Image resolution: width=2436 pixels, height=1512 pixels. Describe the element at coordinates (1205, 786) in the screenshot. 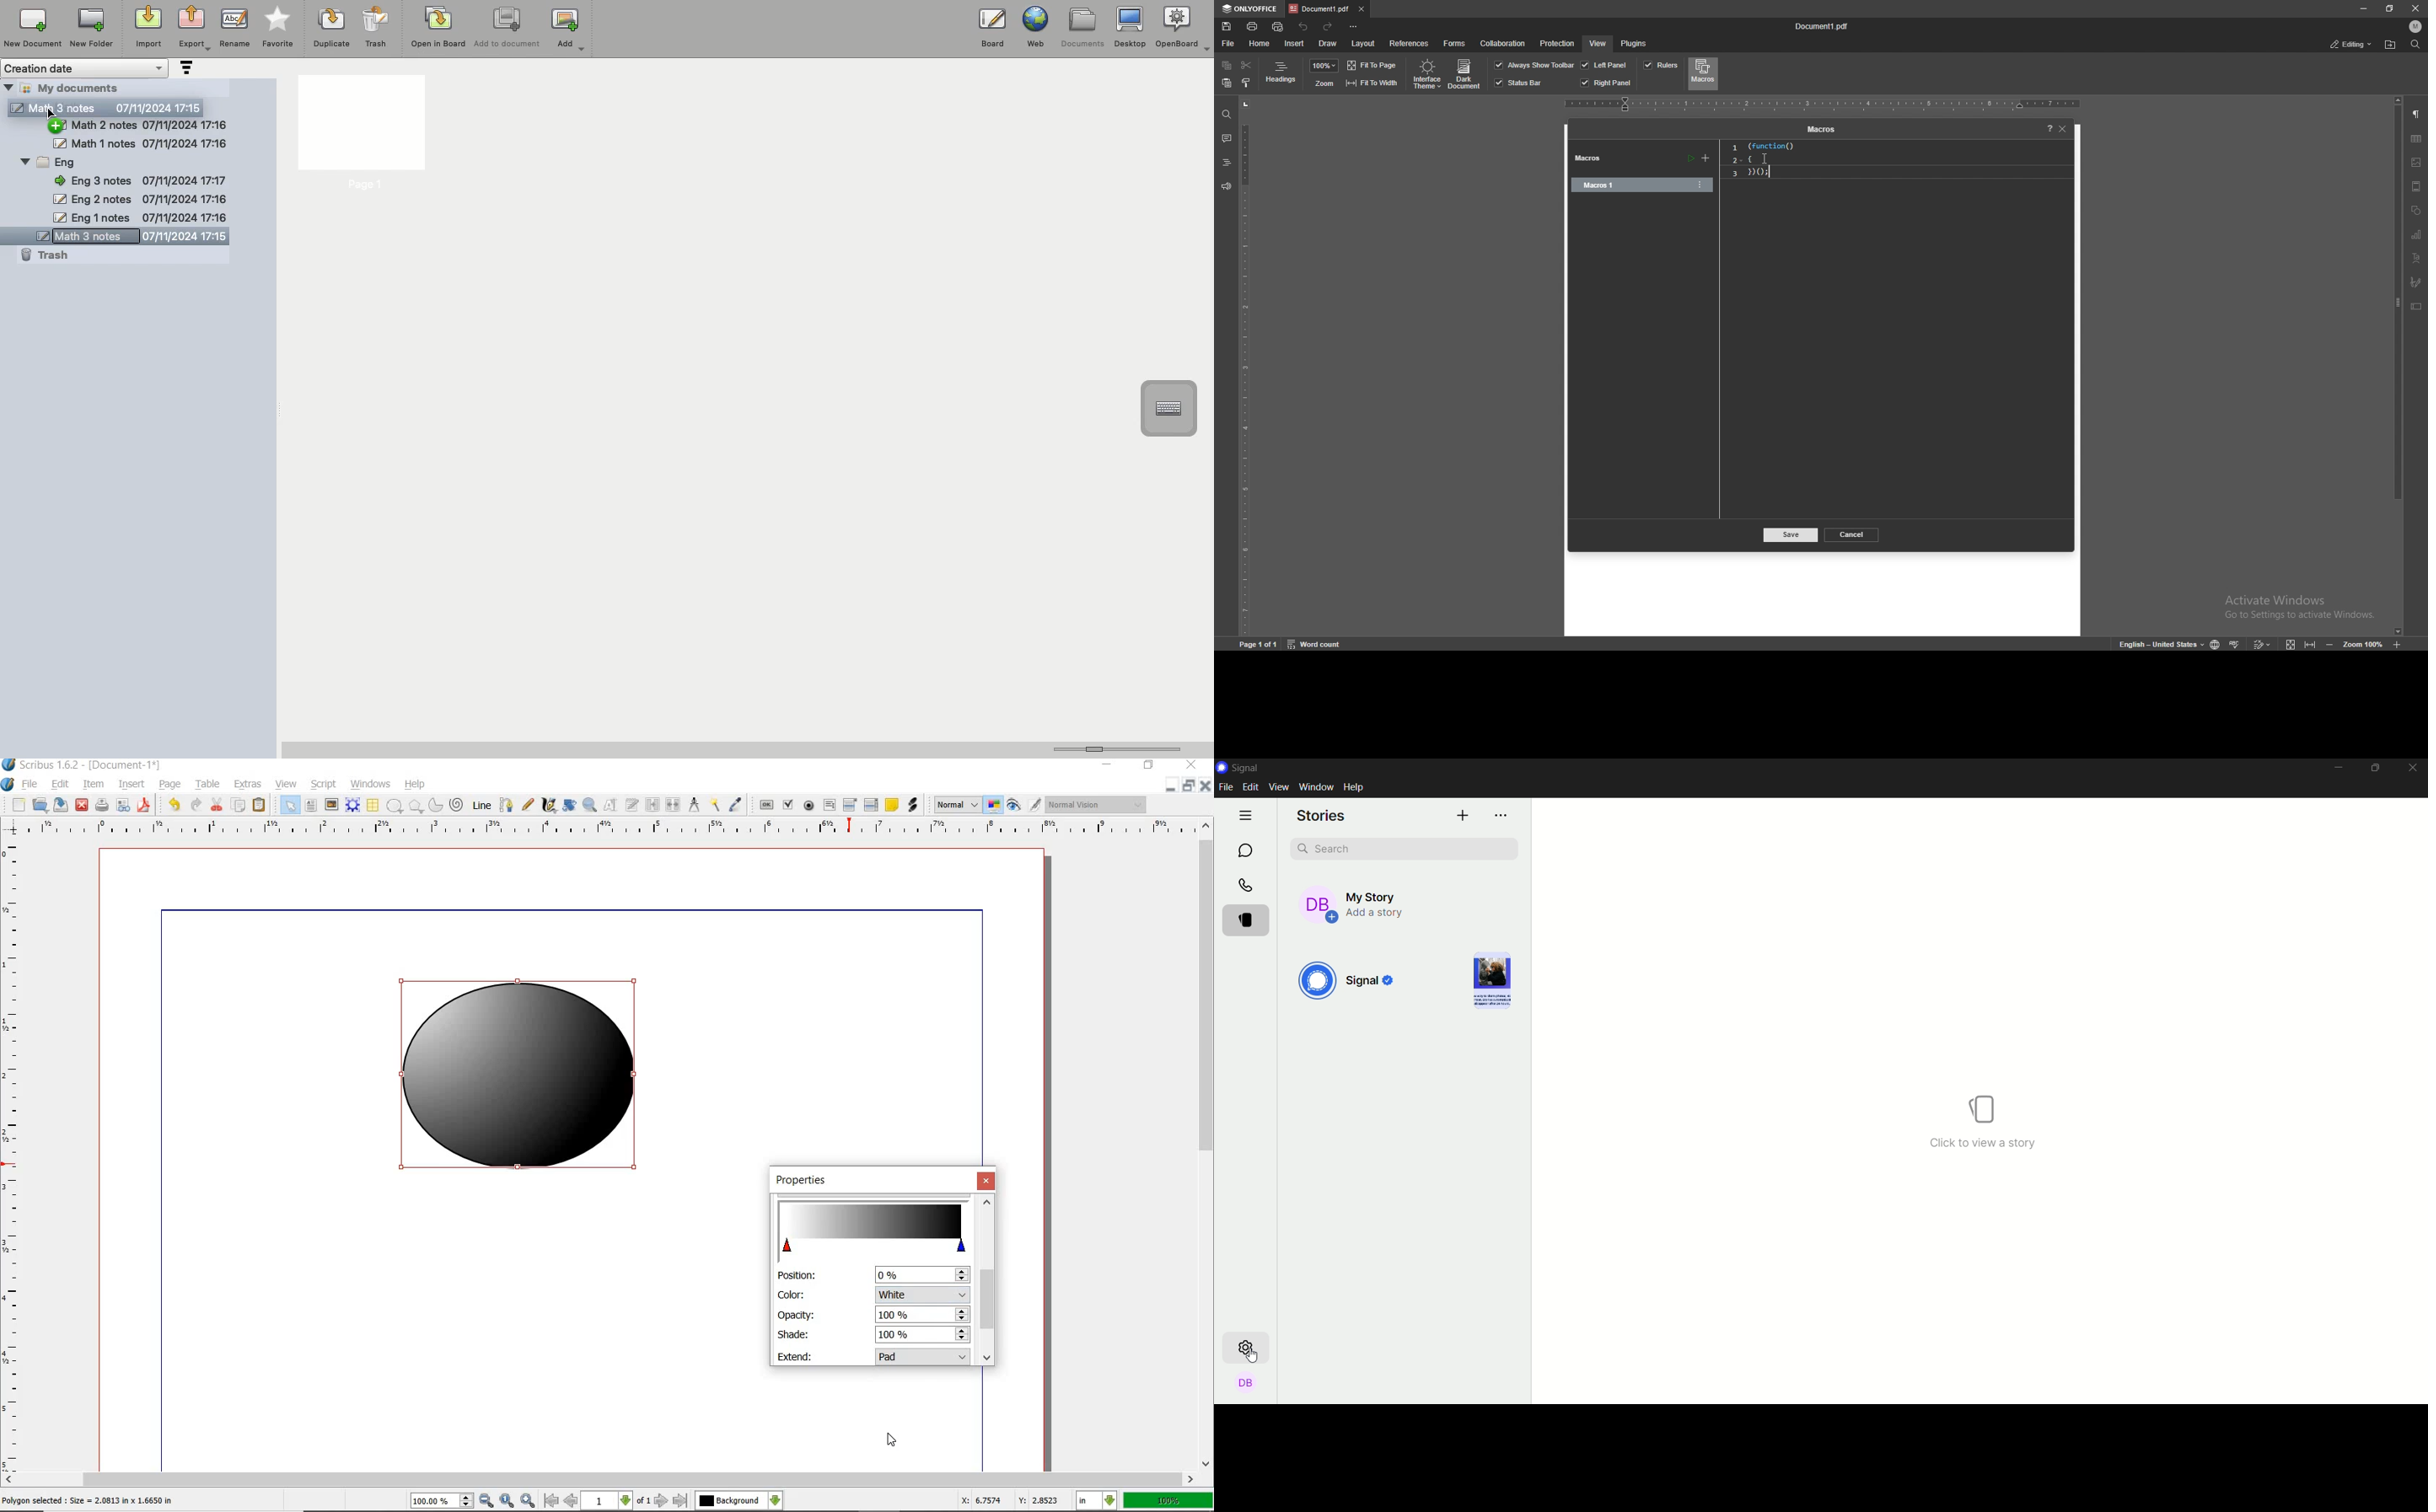

I see `CLOSE` at that location.